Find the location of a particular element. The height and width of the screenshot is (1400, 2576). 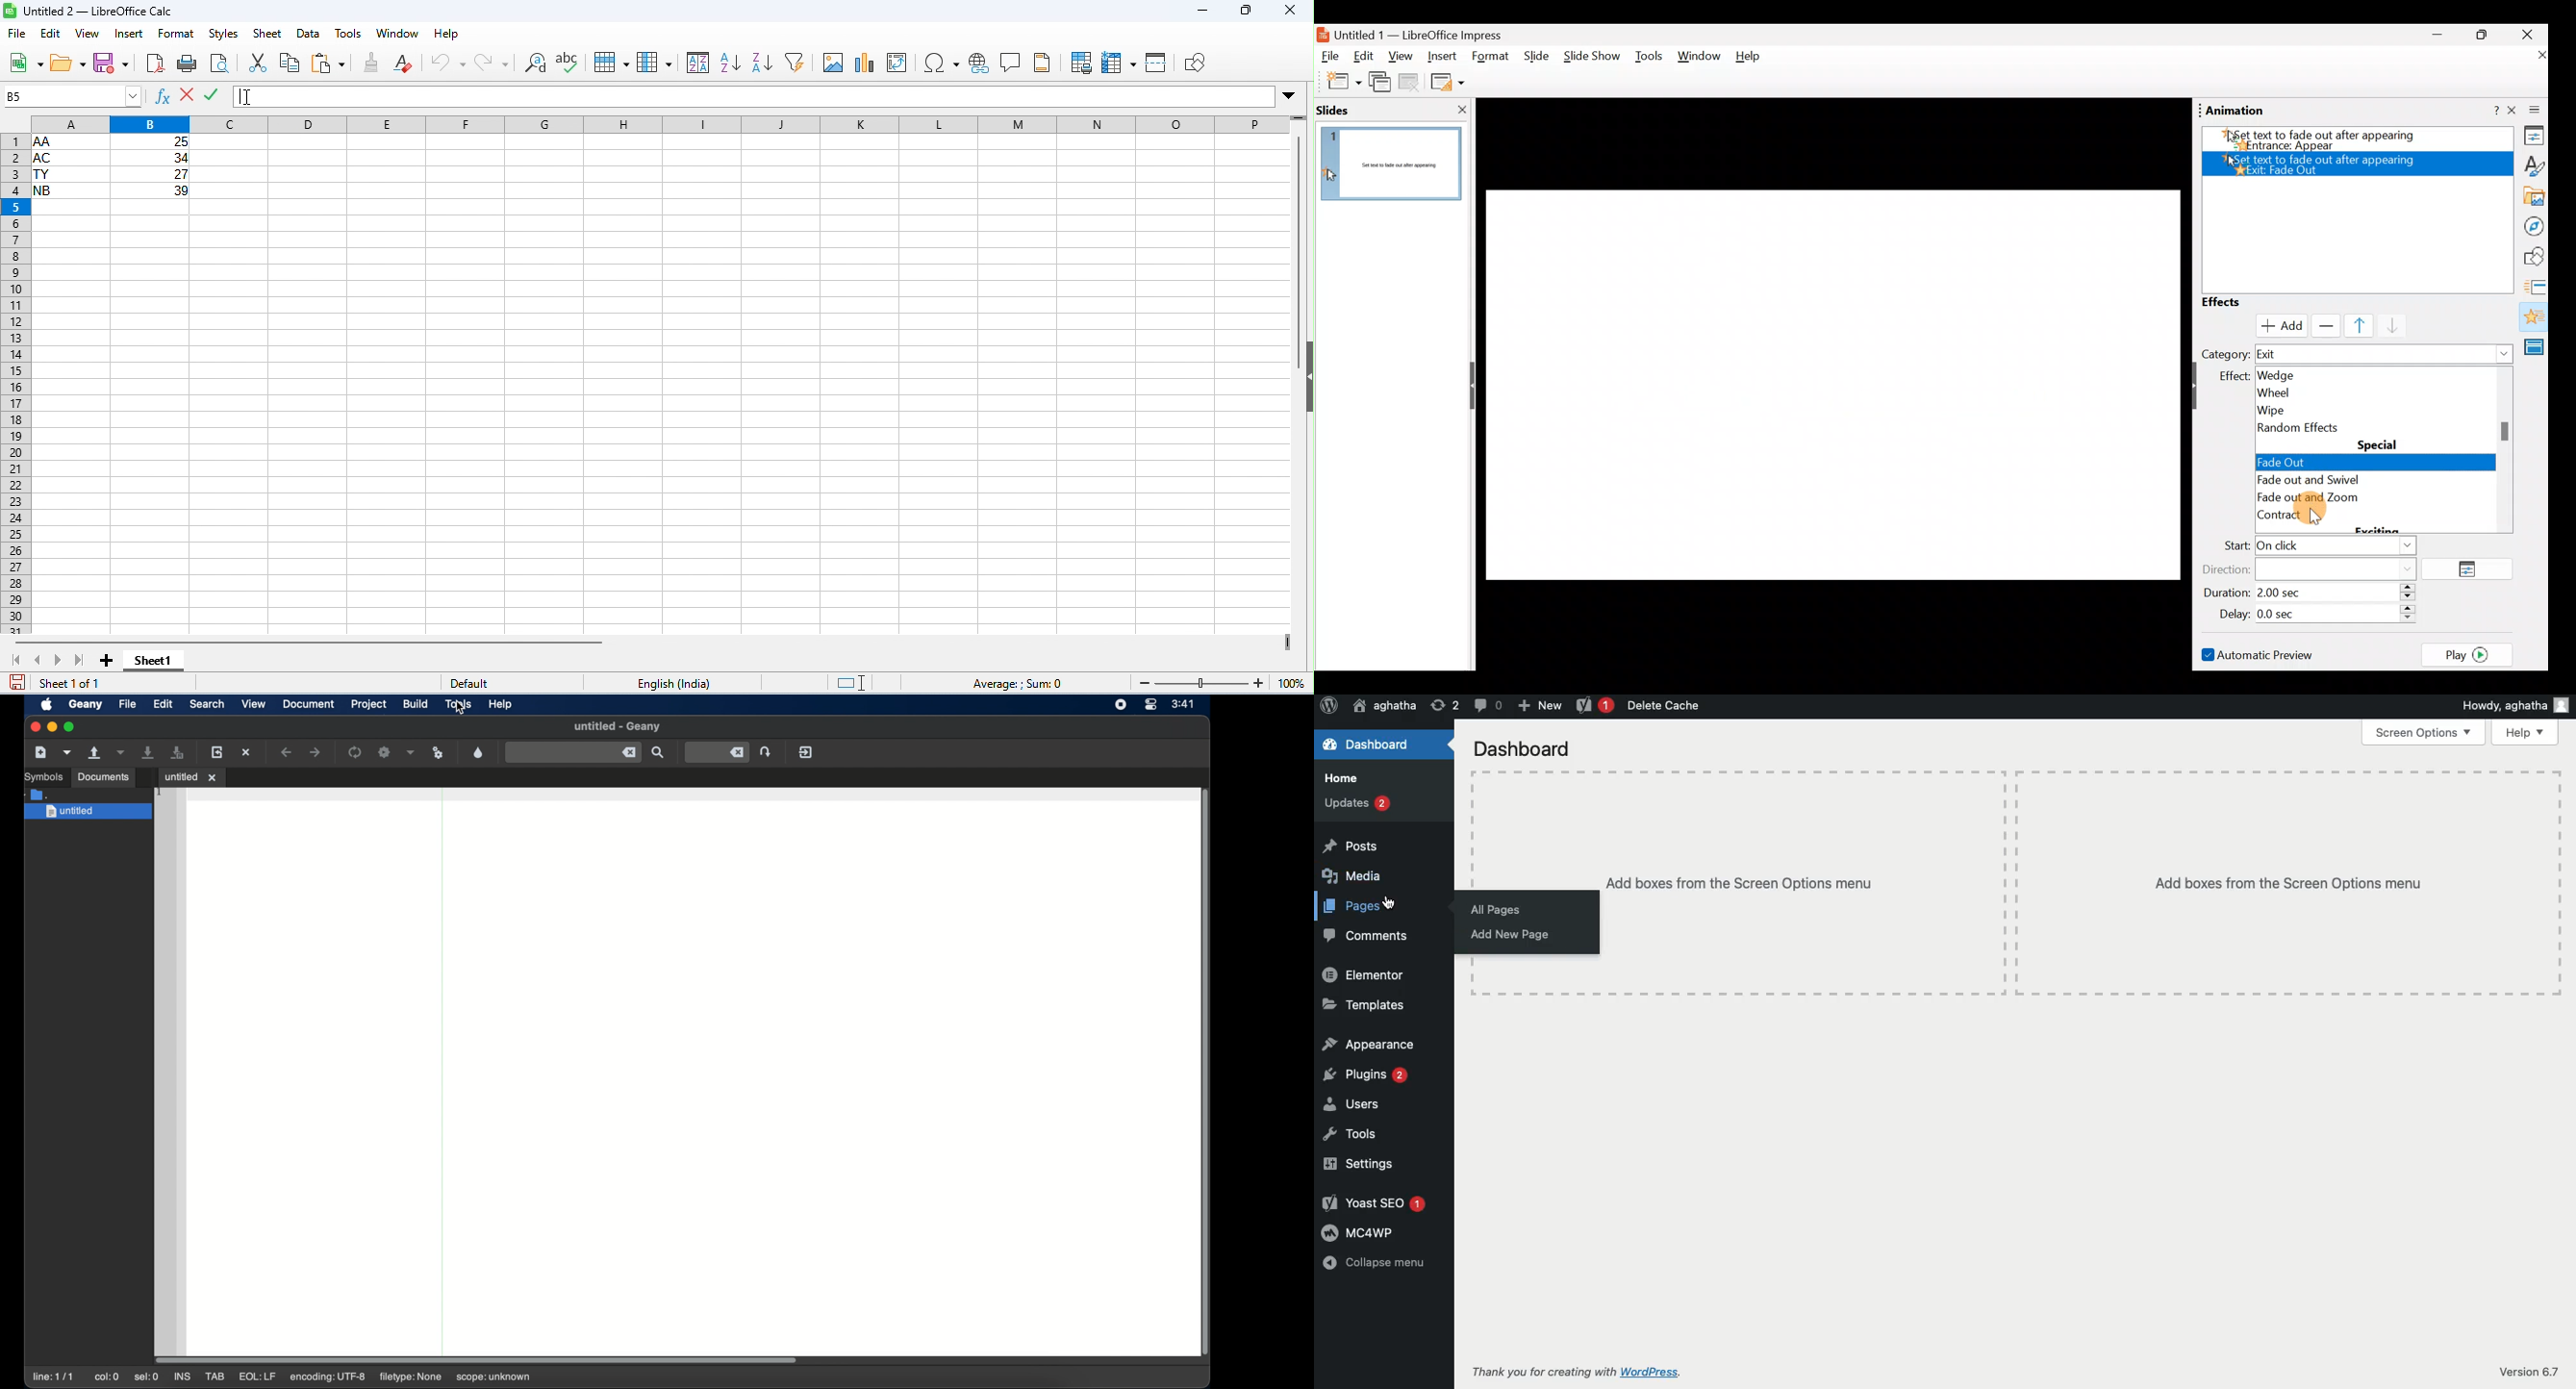

edit is located at coordinates (52, 34).